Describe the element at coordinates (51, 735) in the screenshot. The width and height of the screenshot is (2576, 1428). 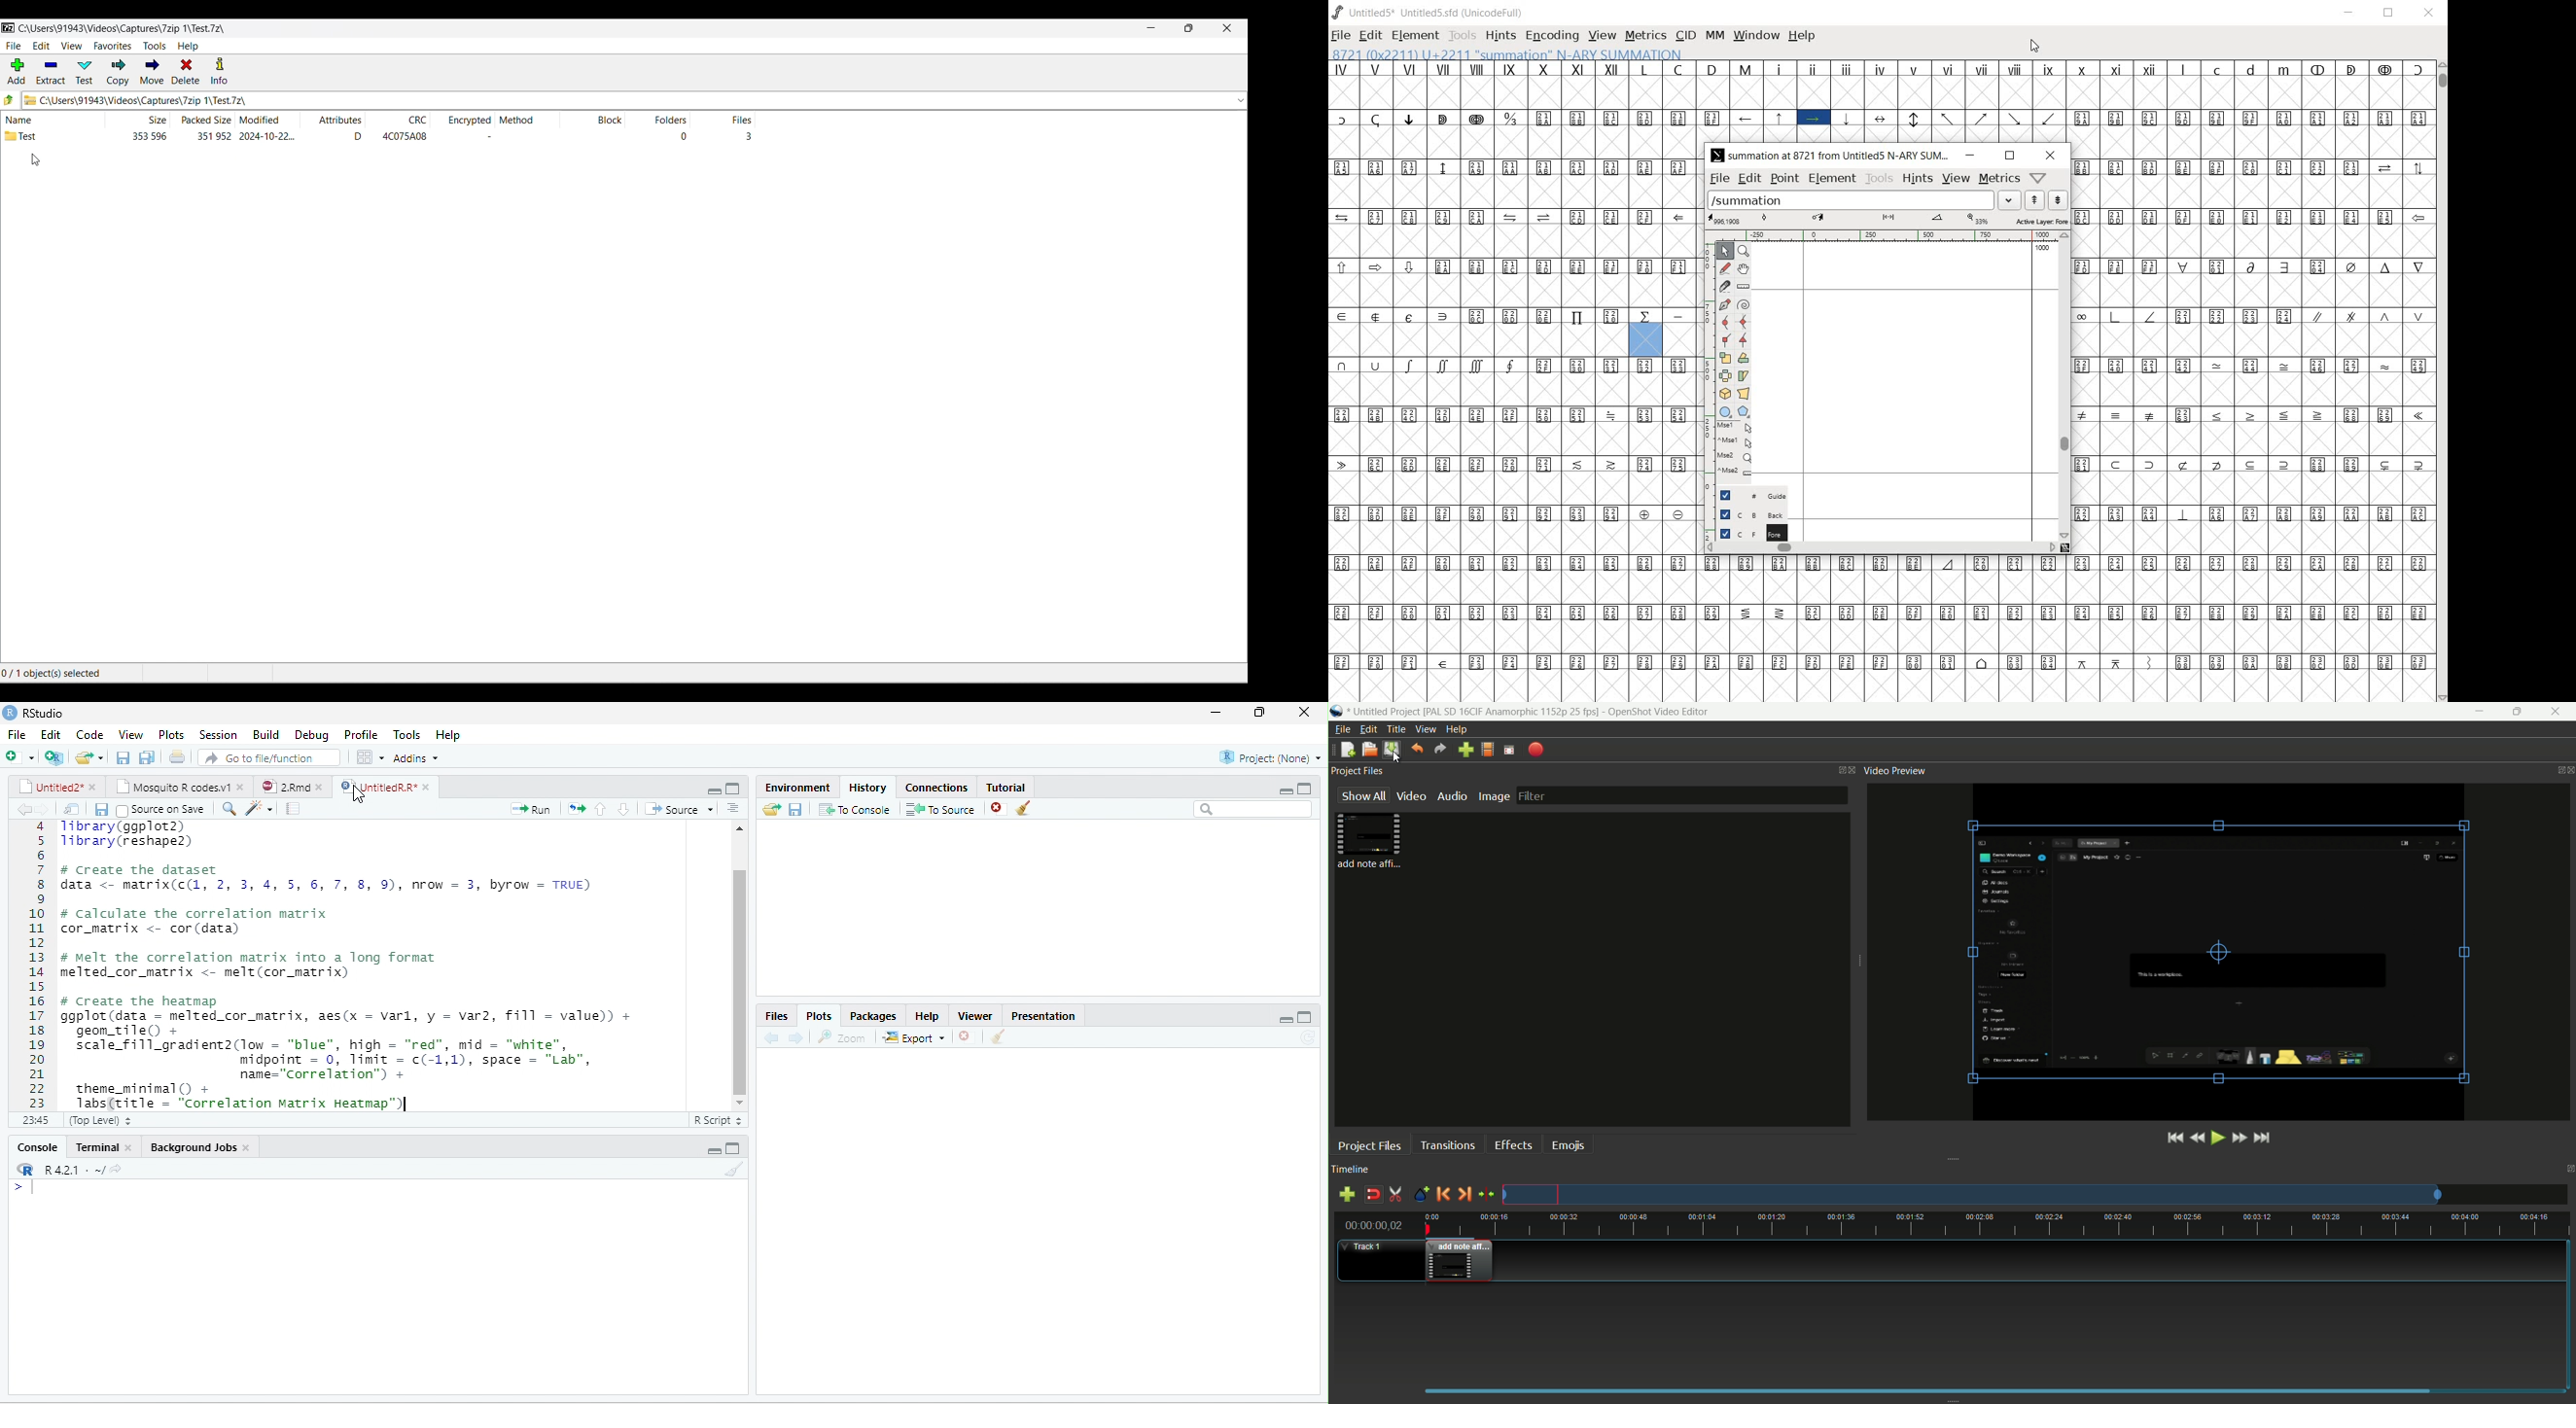
I see `edit` at that location.